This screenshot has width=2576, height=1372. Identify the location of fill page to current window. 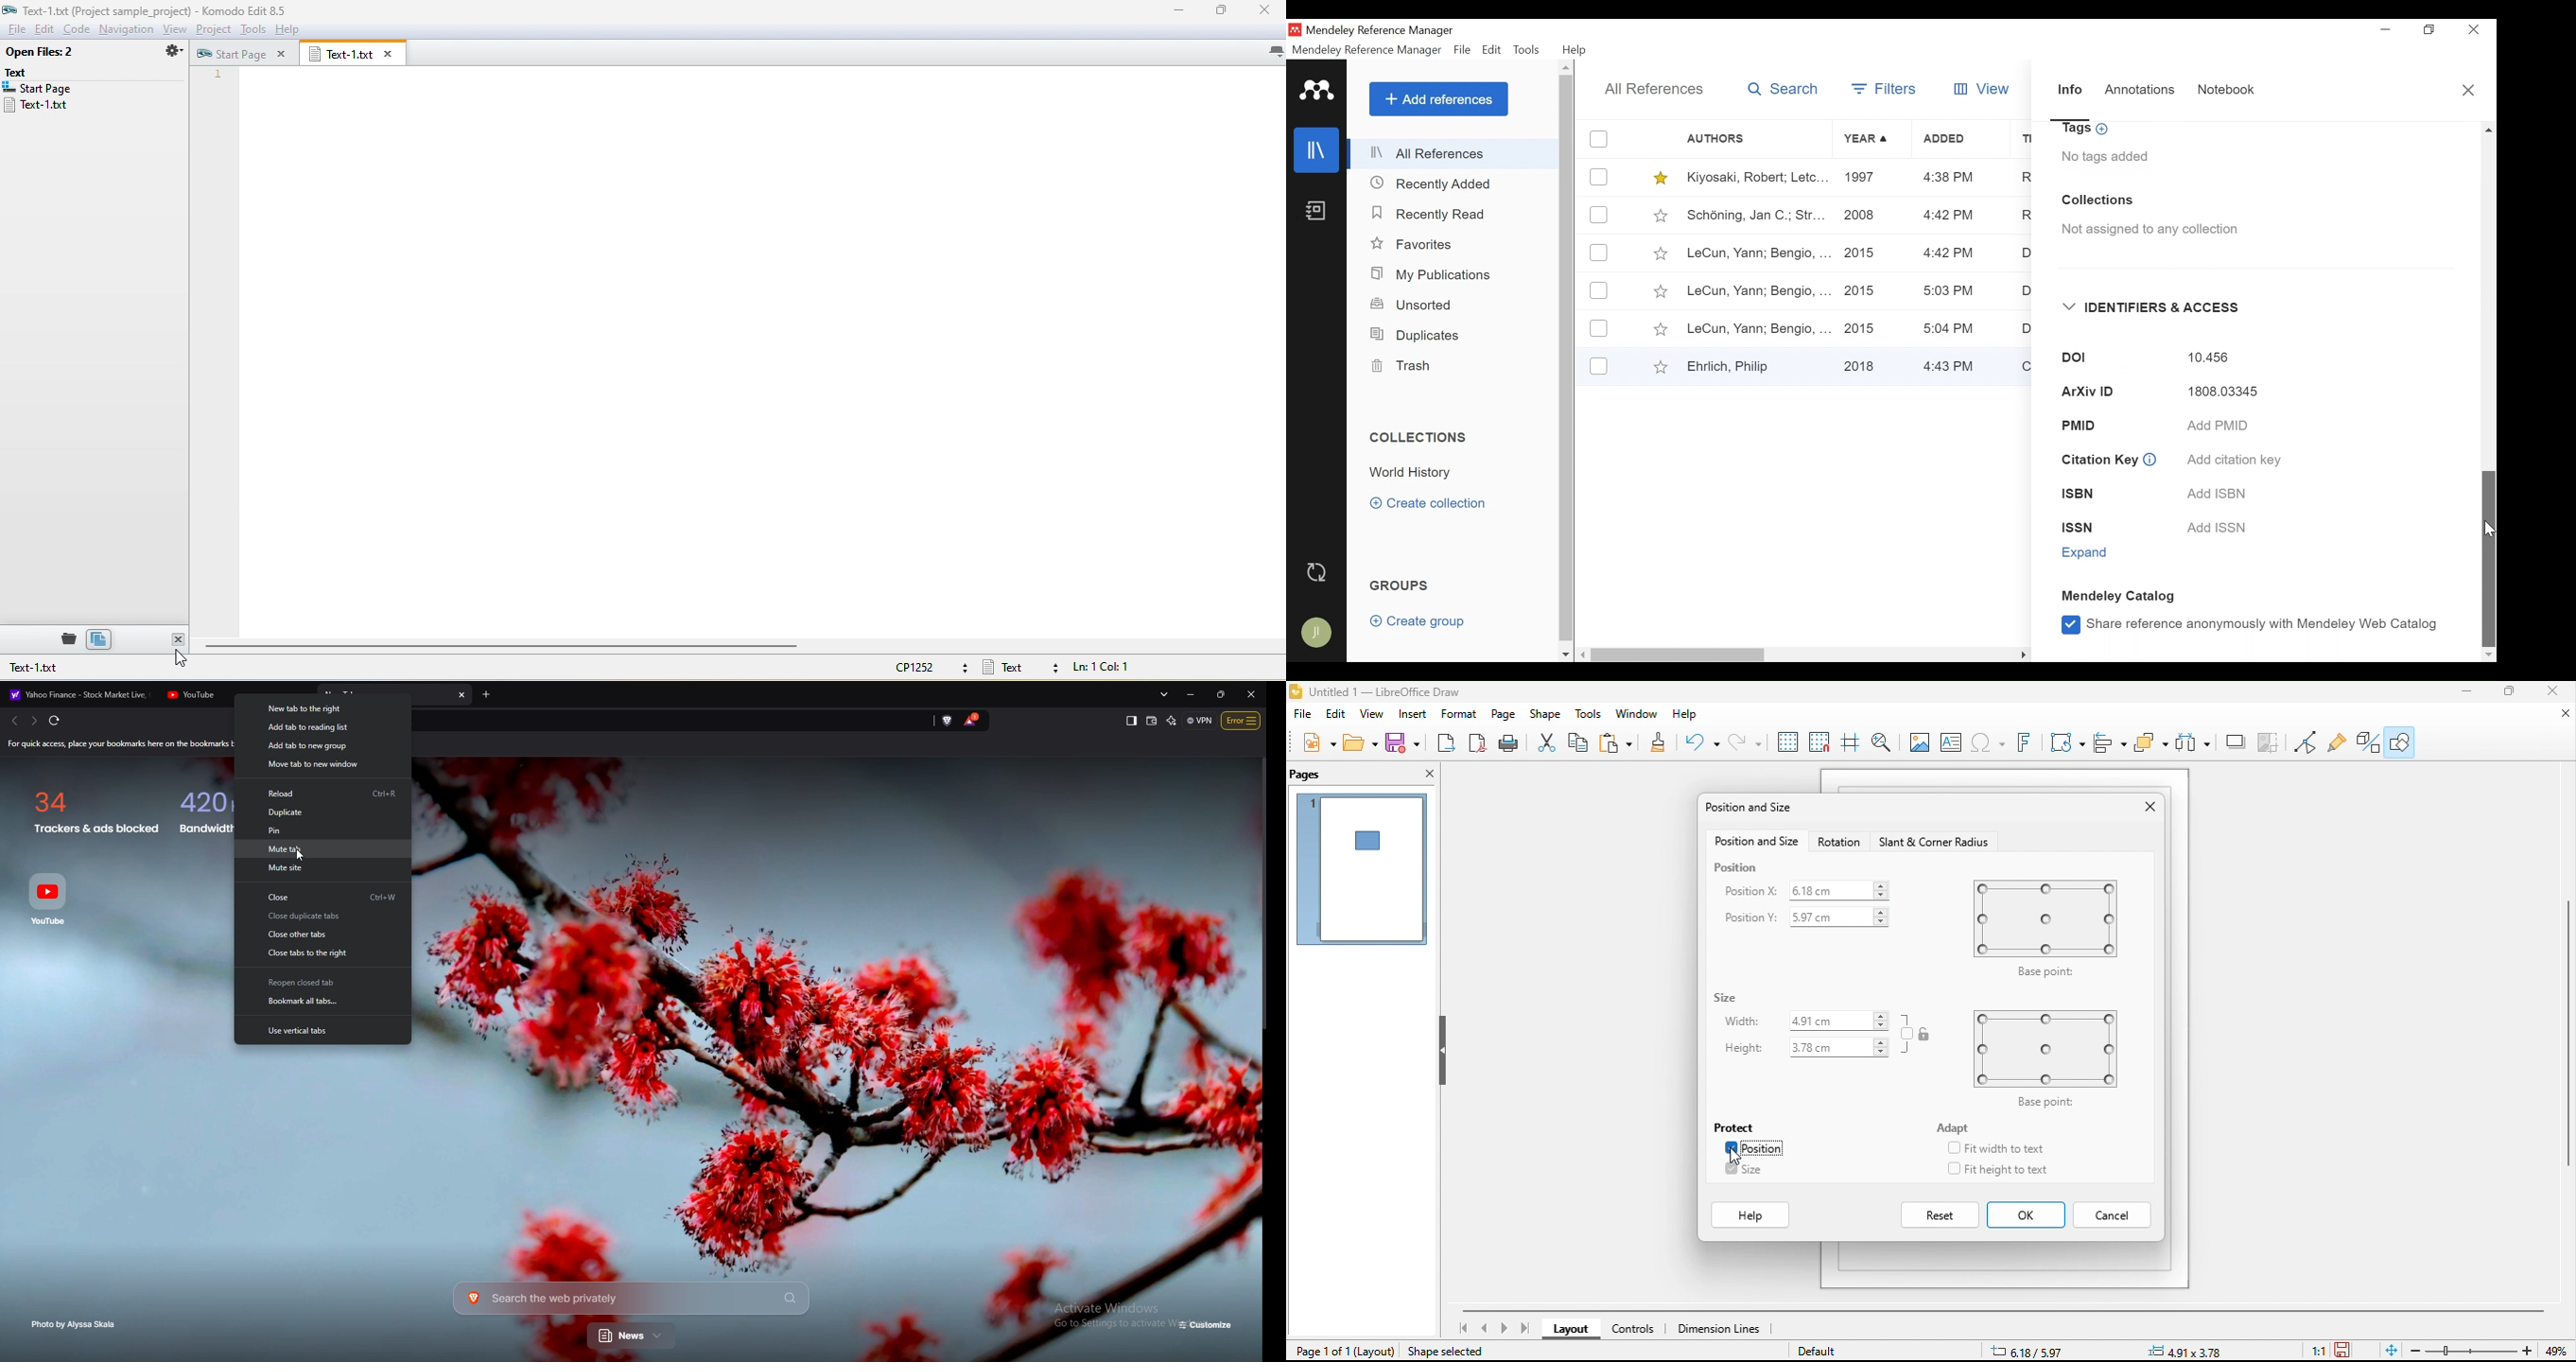
(2388, 1351).